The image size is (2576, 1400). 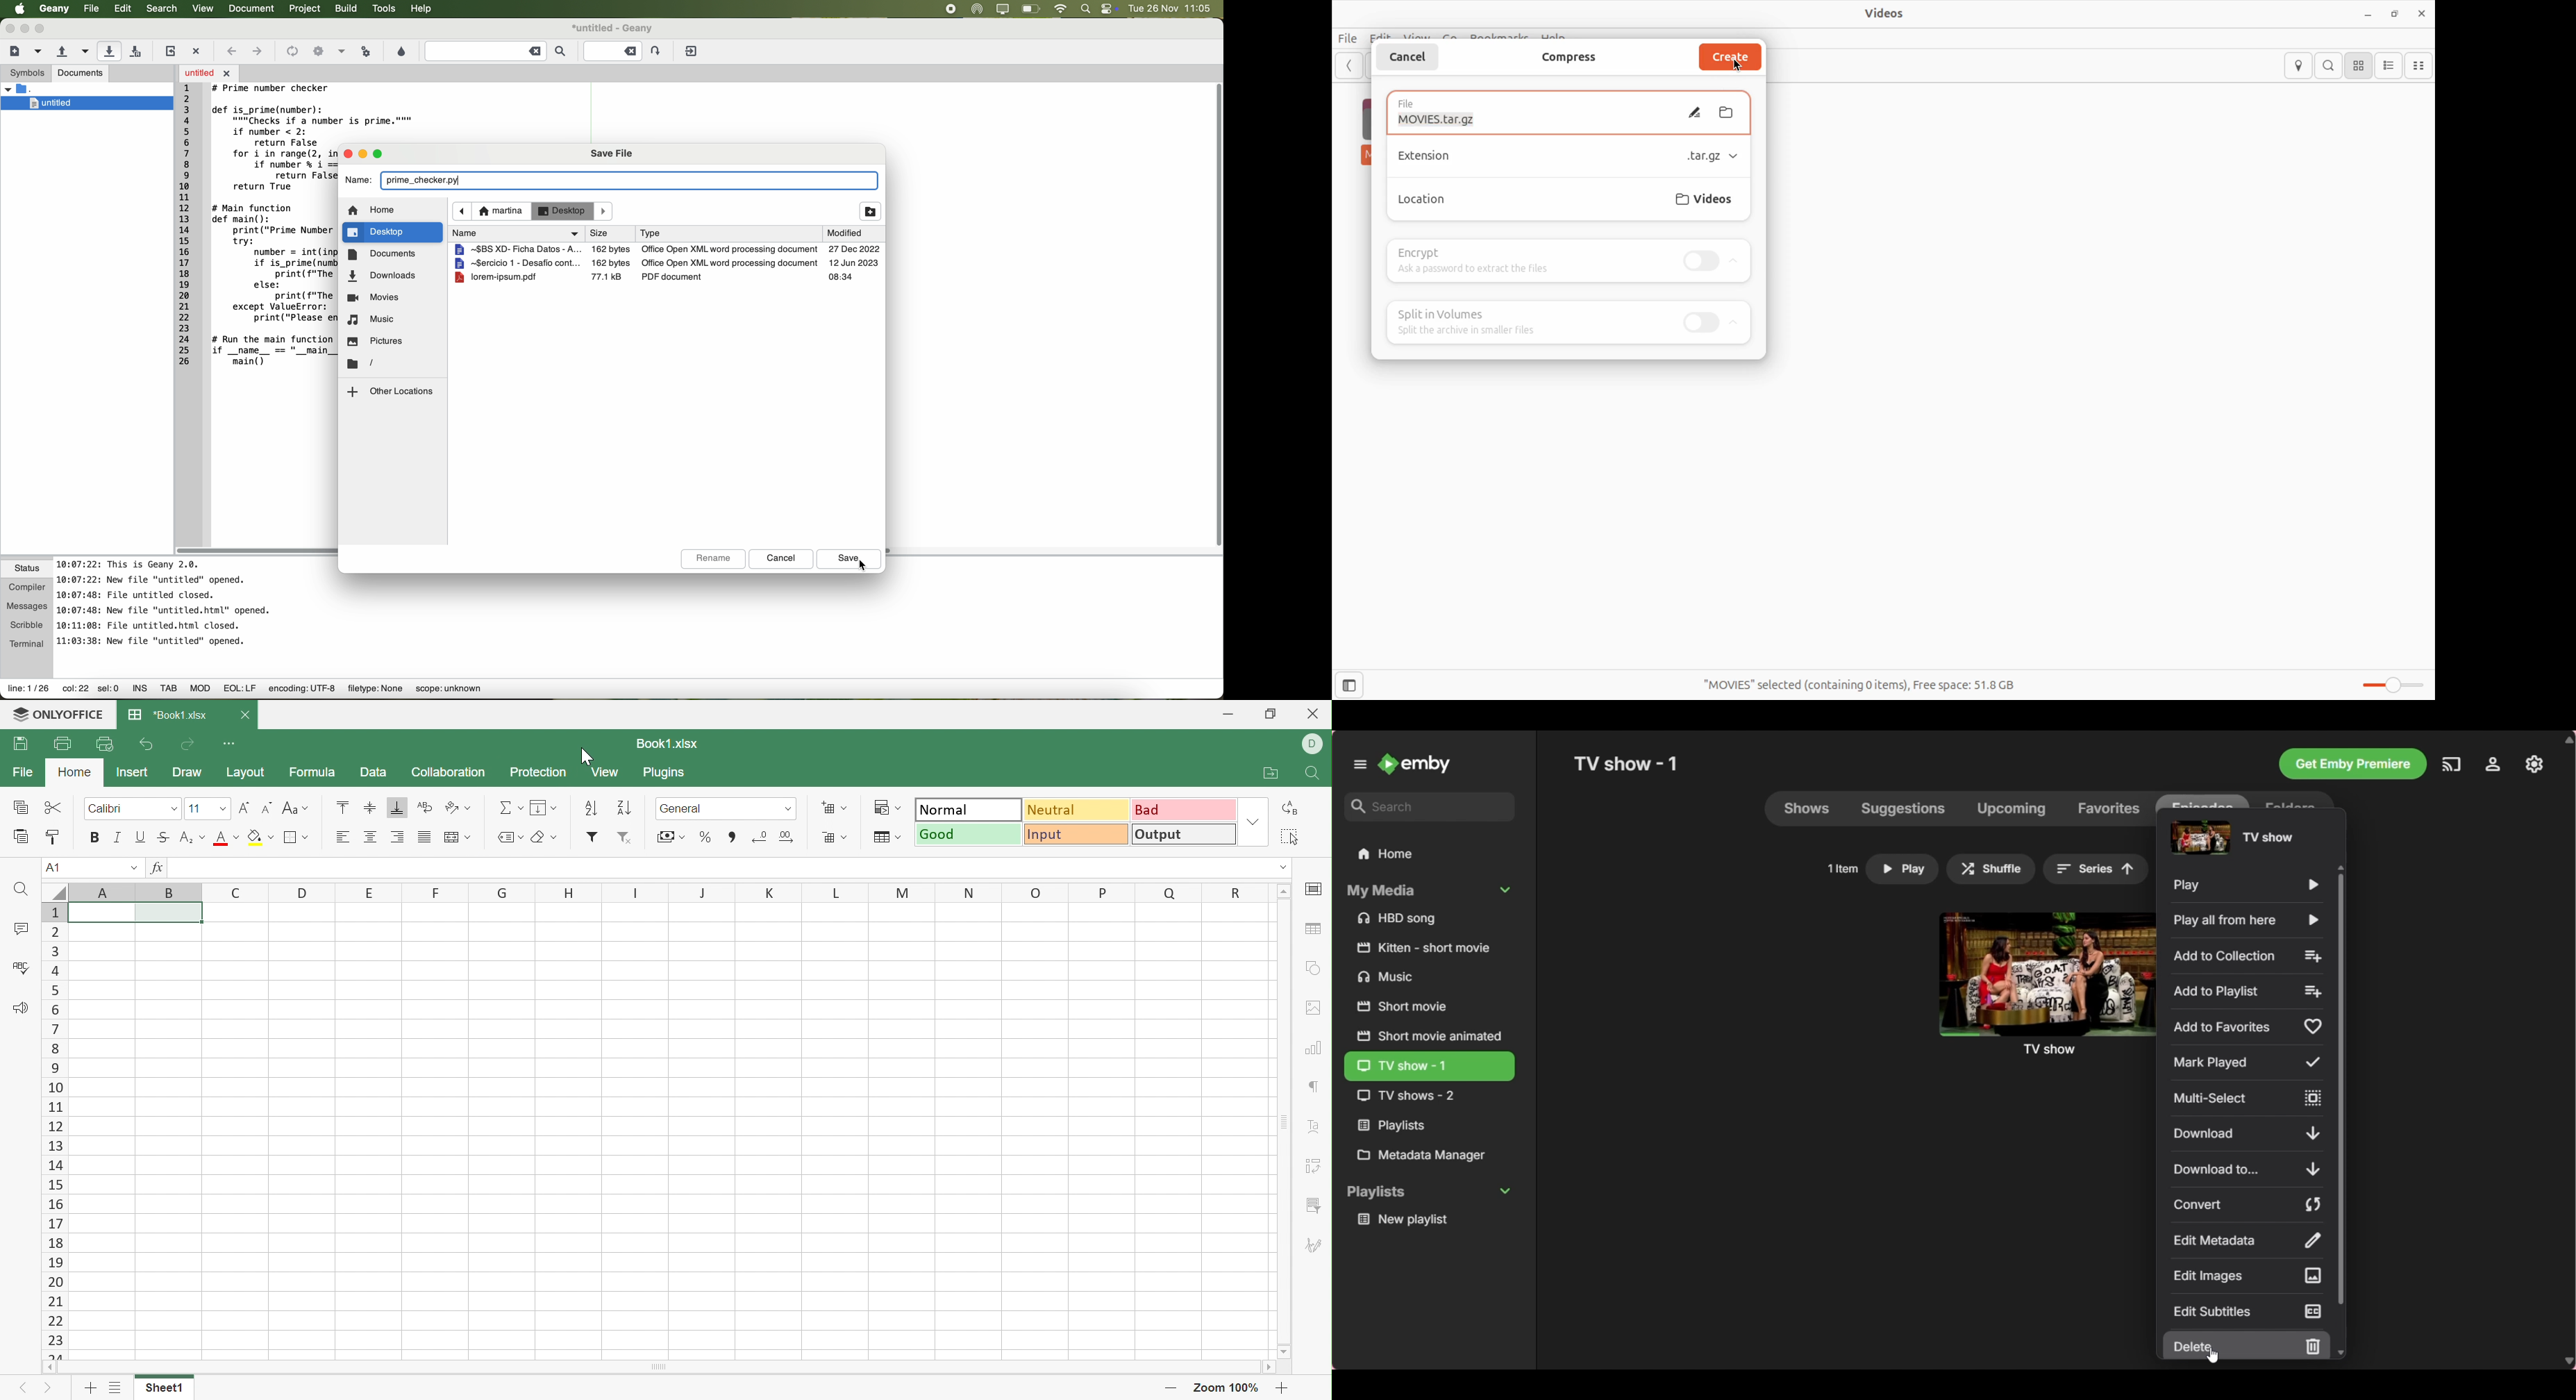 What do you see at coordinates (1284, 891) in the screenshot?
I see `Scroll Up` at bounding box center [1284, 891].